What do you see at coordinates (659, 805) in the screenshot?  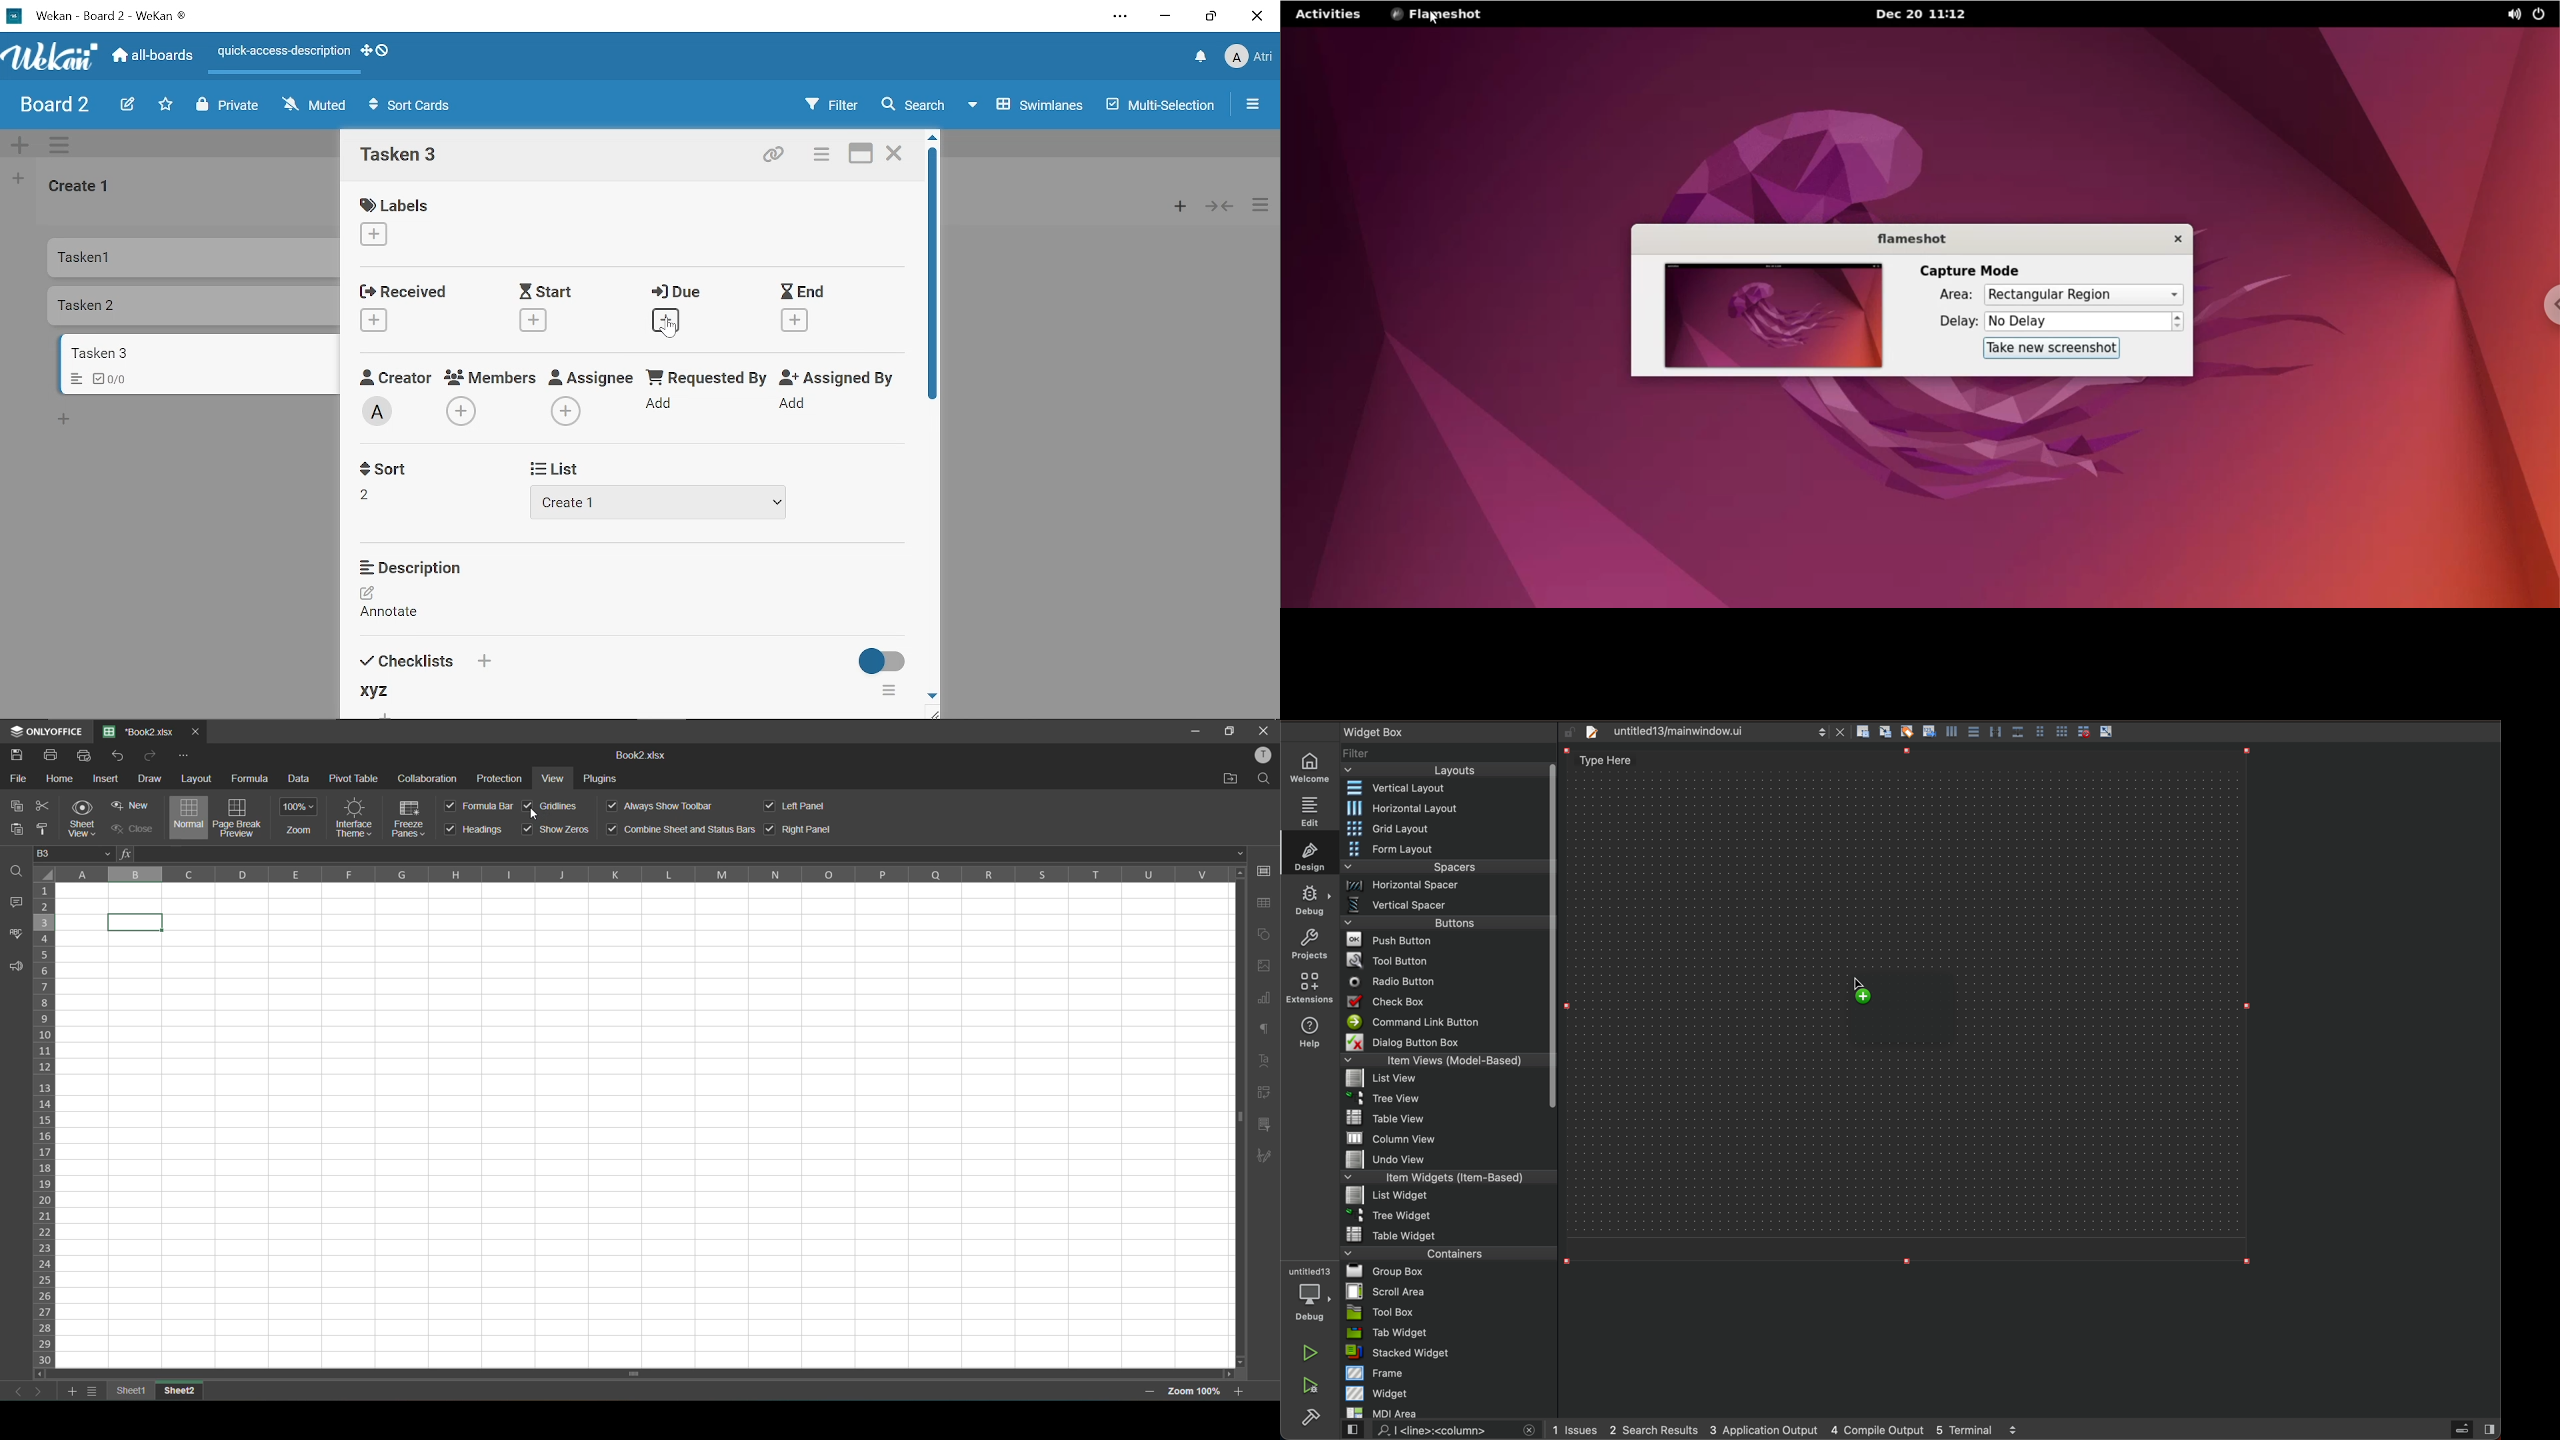 I see `always show toolbar` at bounding box center [659, 805].